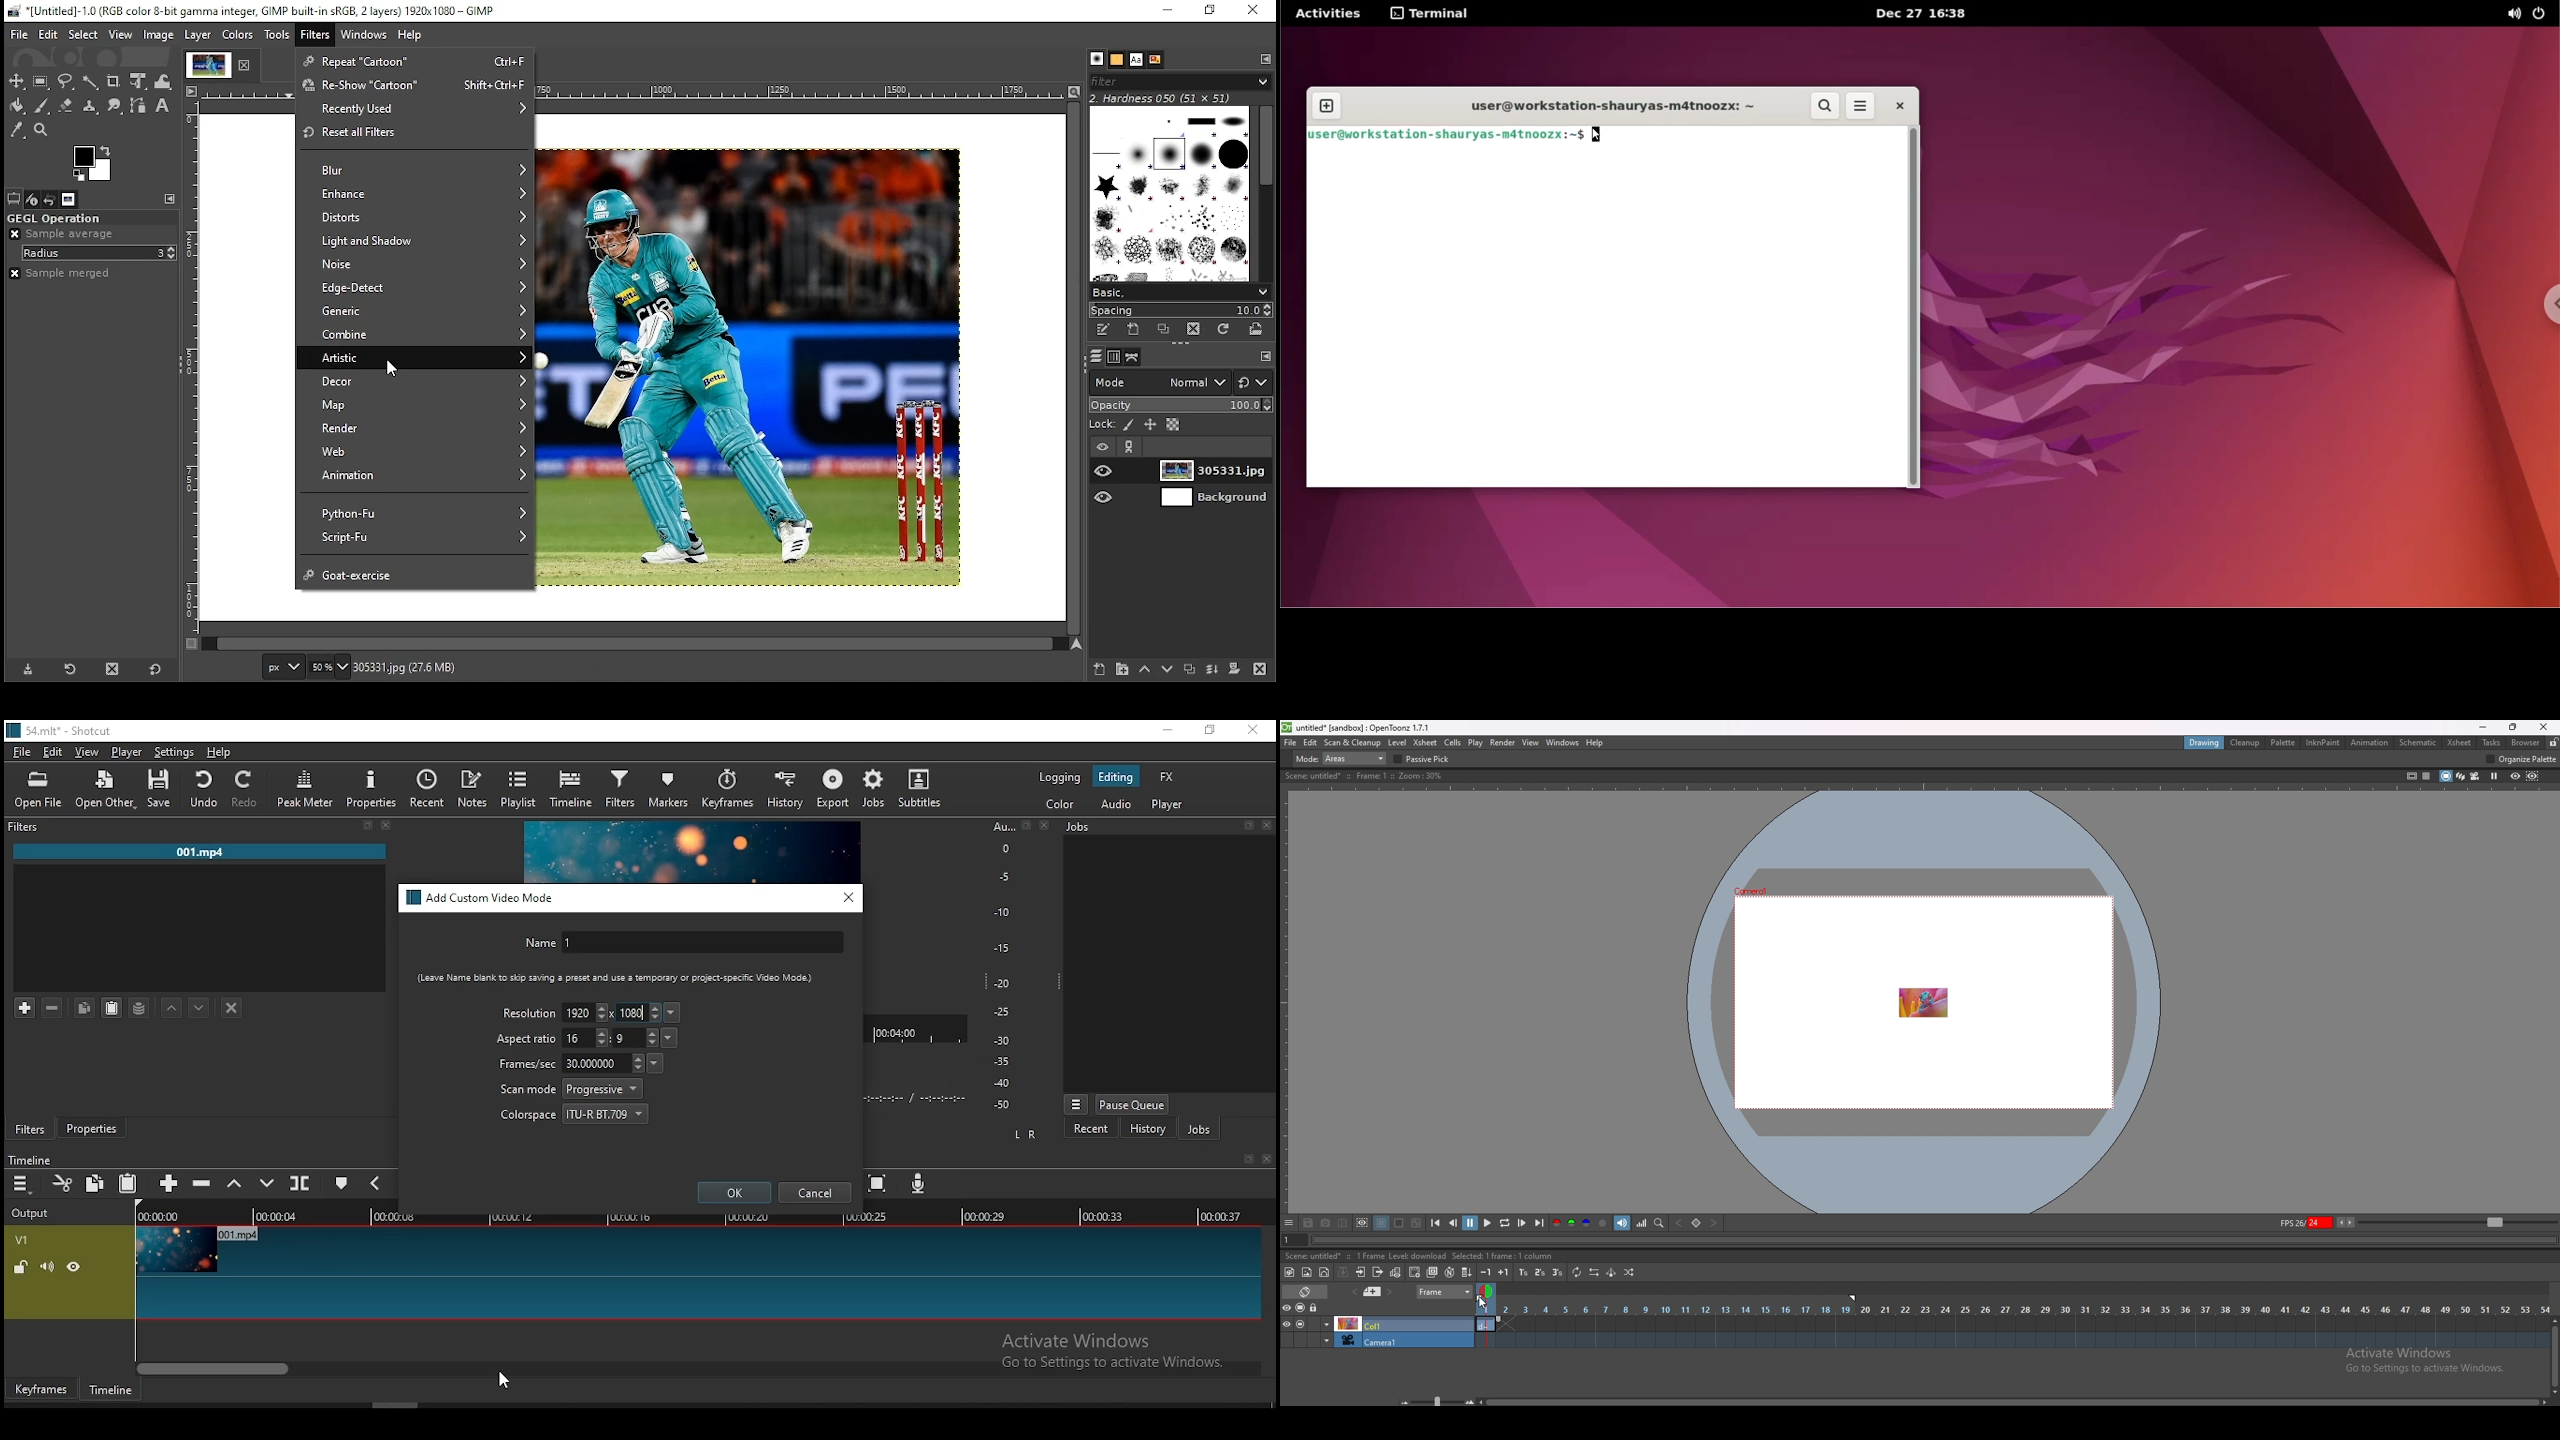  What do you see at coordinates (1225, 329) in the screenshot?
I see `refresh brushes` at bounding box center [1225, 329].